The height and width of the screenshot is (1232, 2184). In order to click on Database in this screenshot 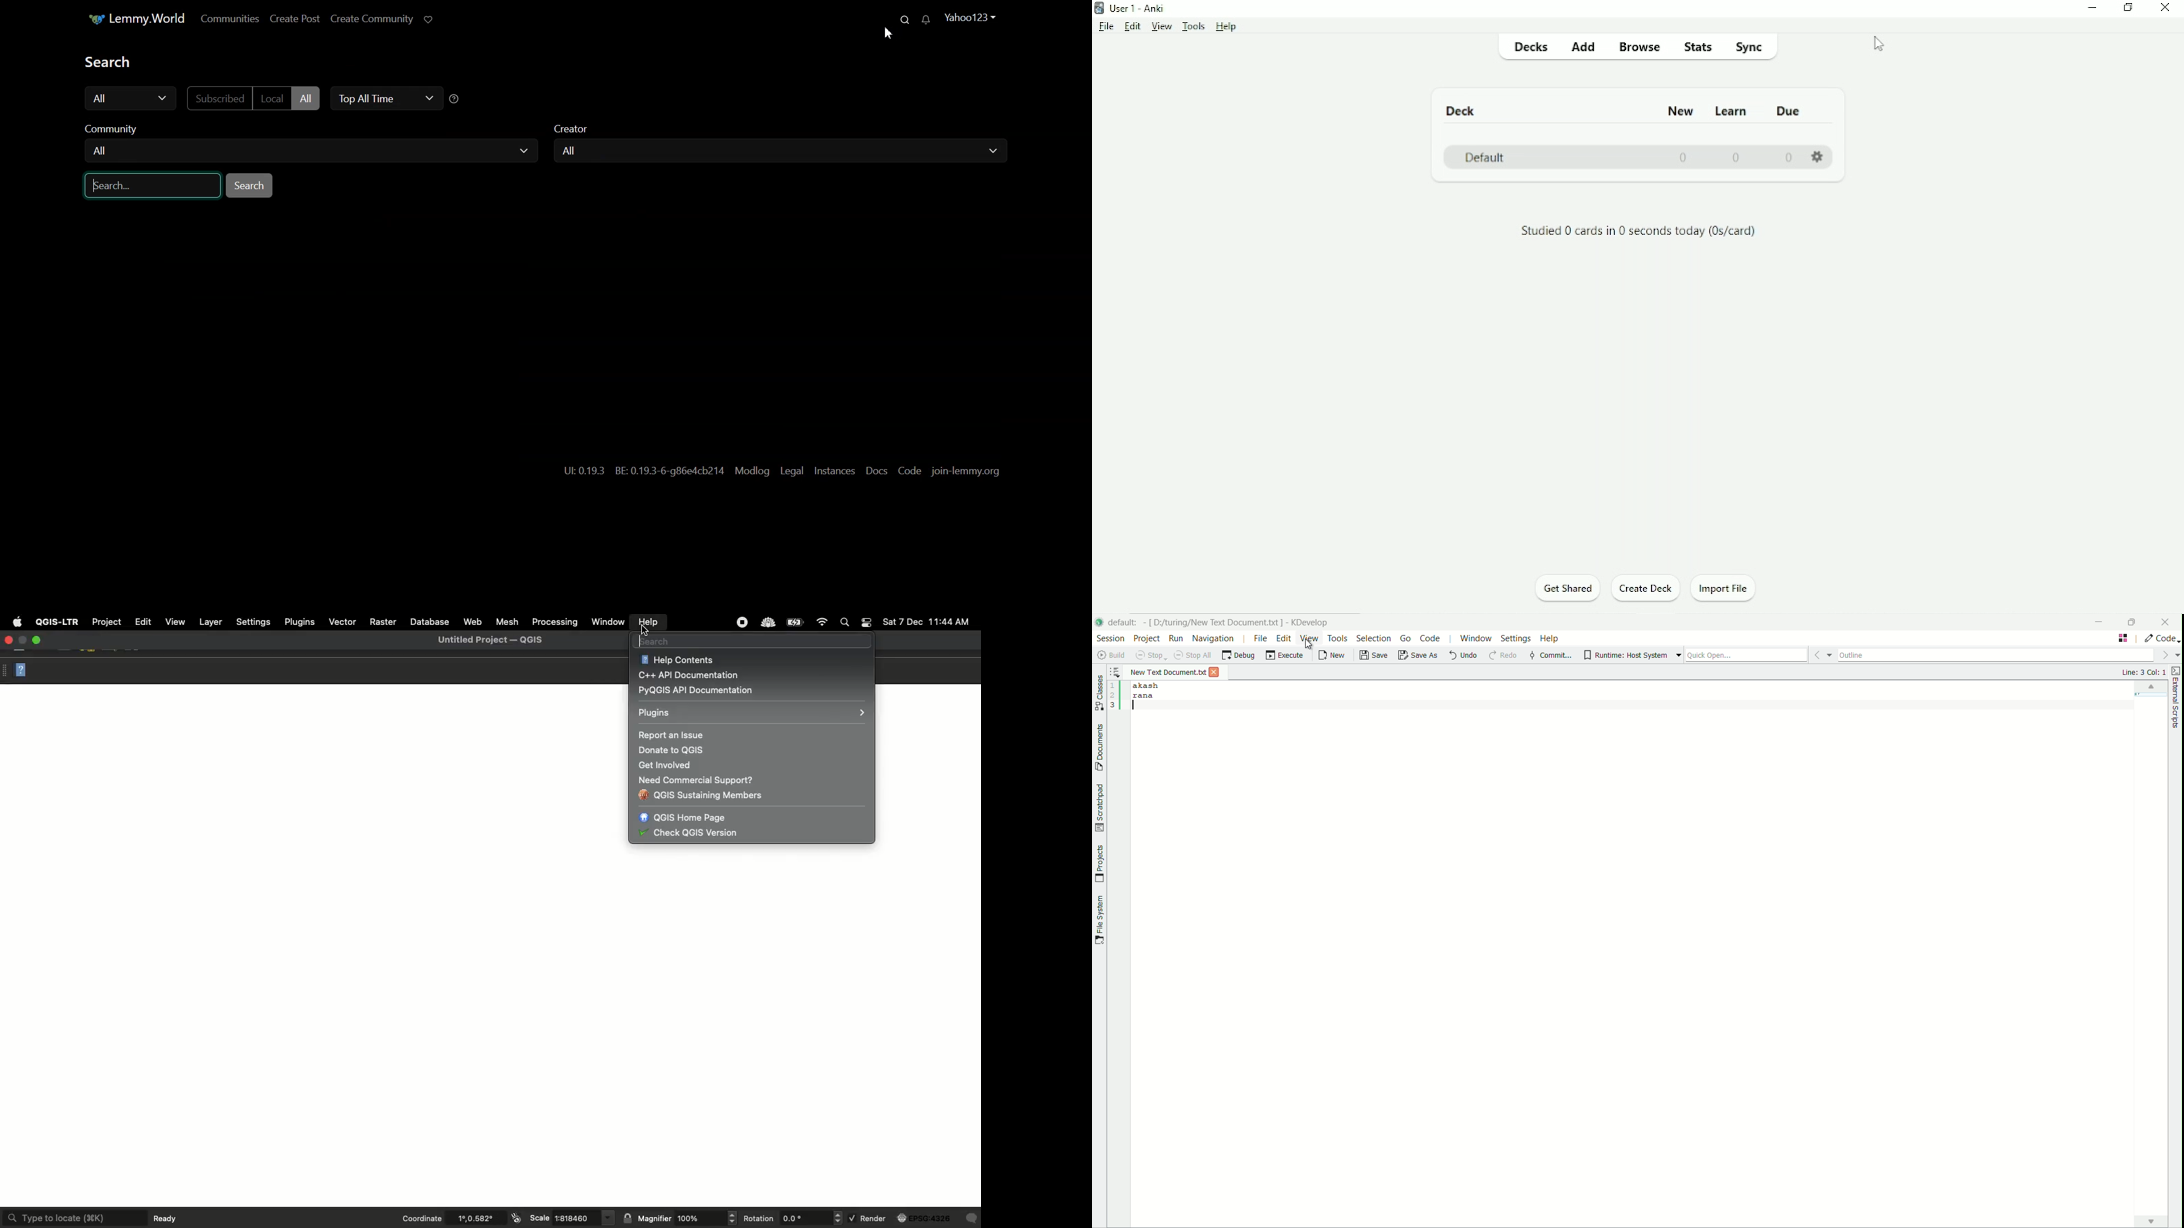, I will do `click(430, 621)`.